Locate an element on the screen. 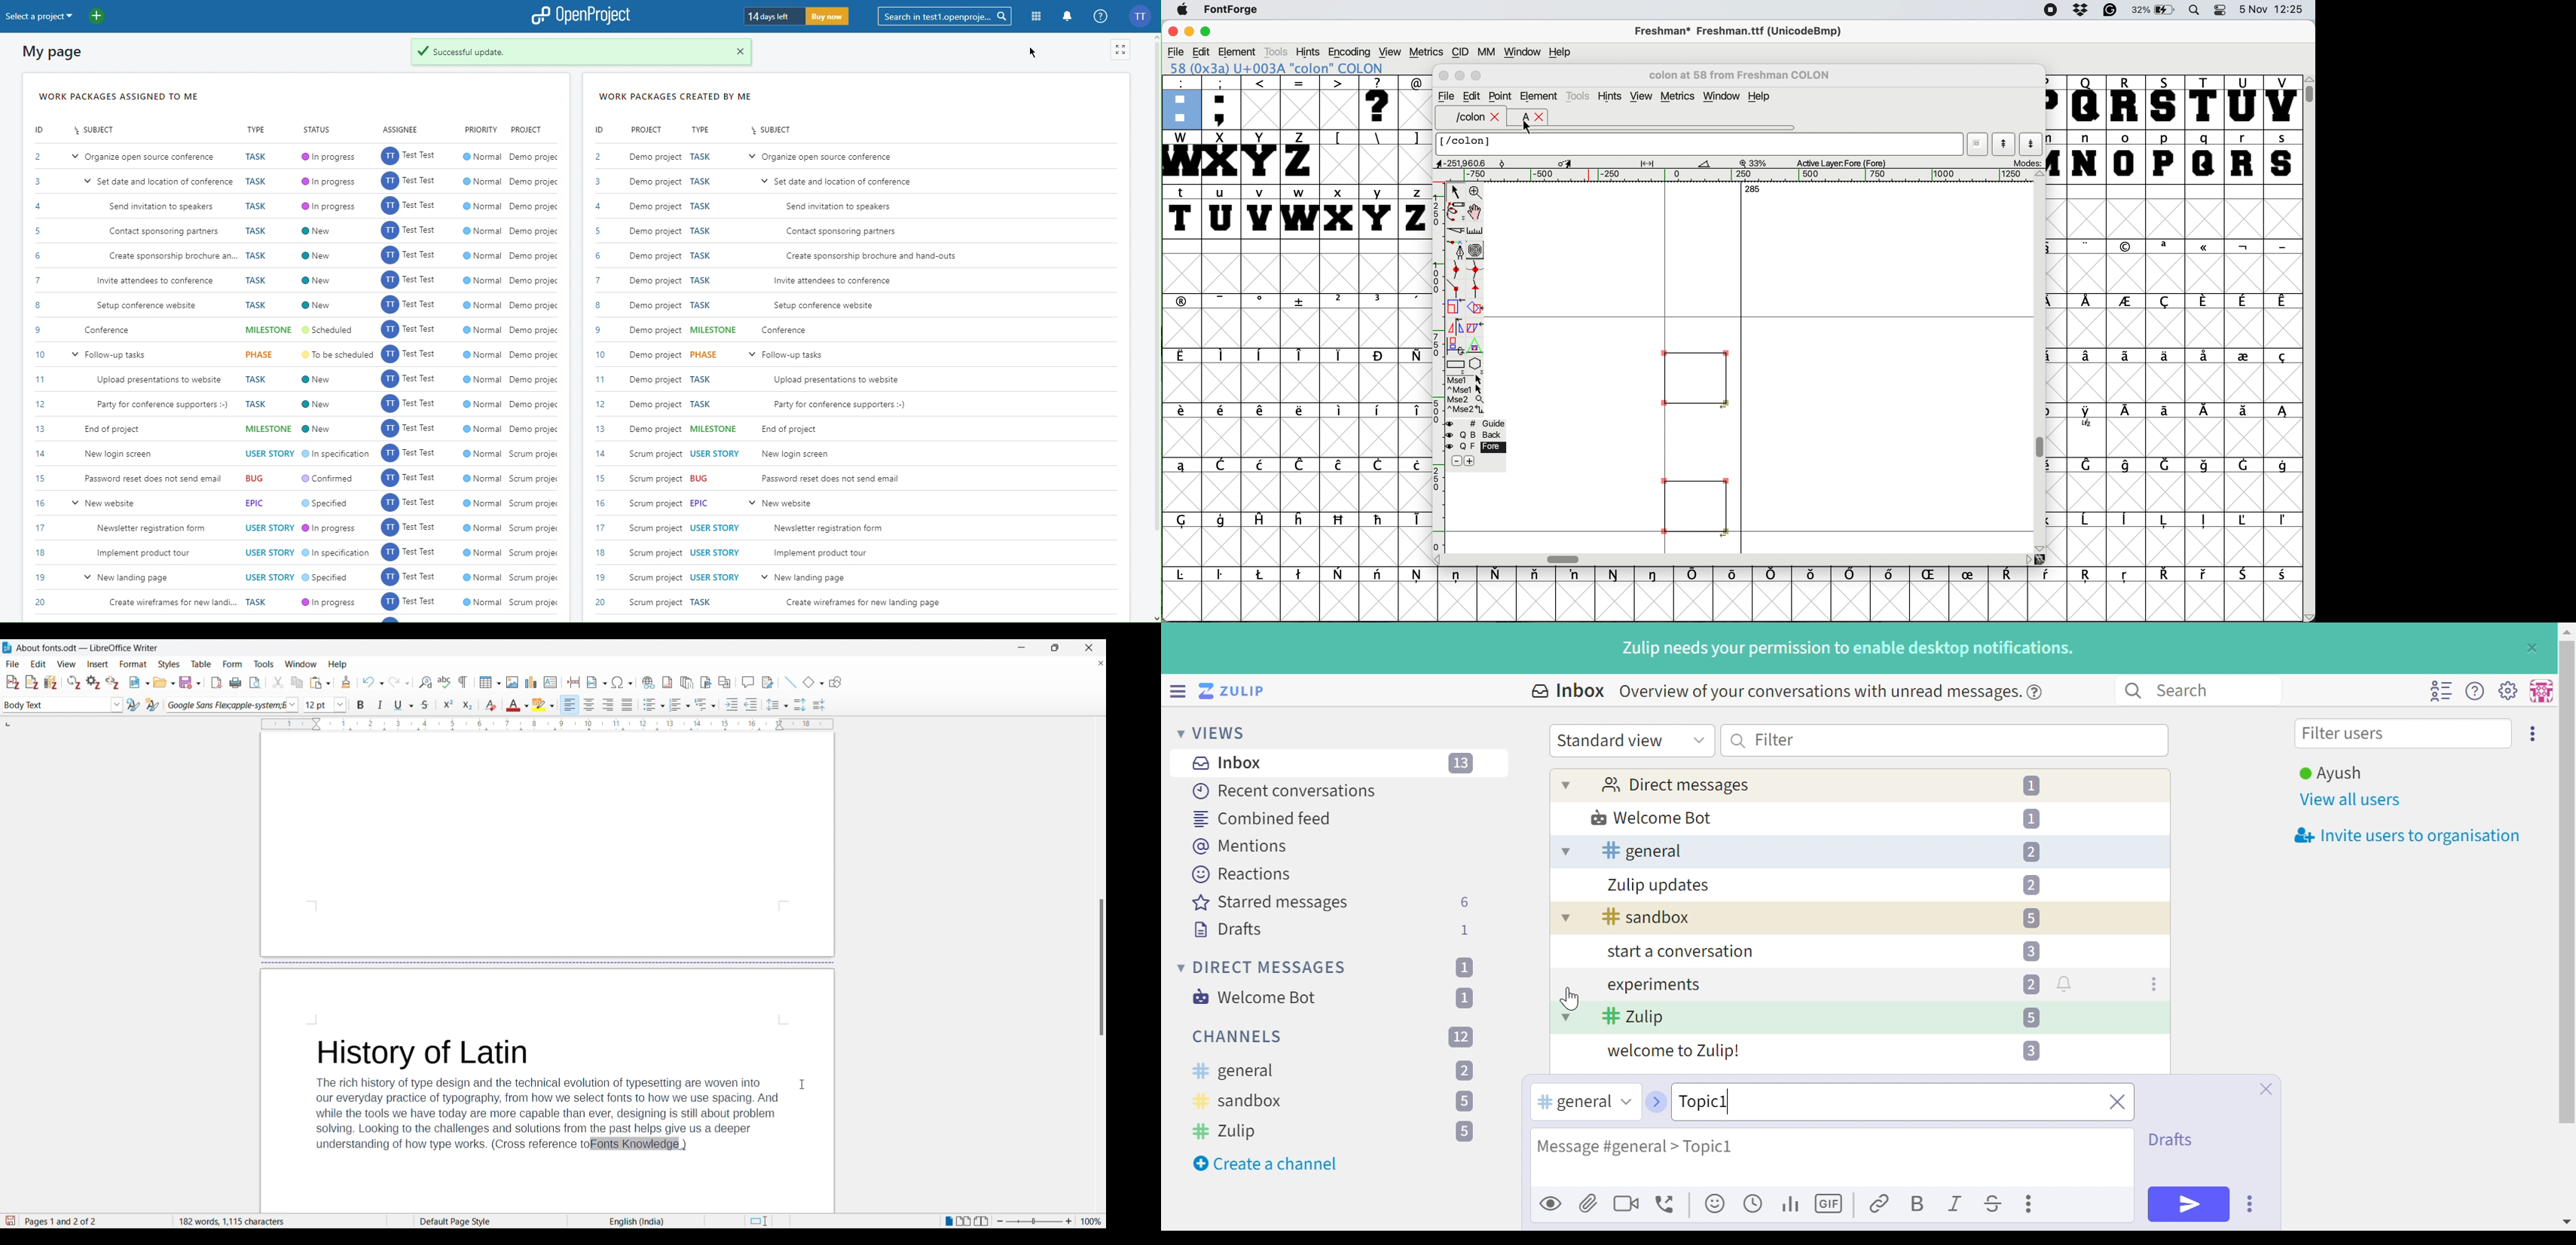 The width and height of the screenshot is (2576, 1260). P is located at coordinates (2056, 102).